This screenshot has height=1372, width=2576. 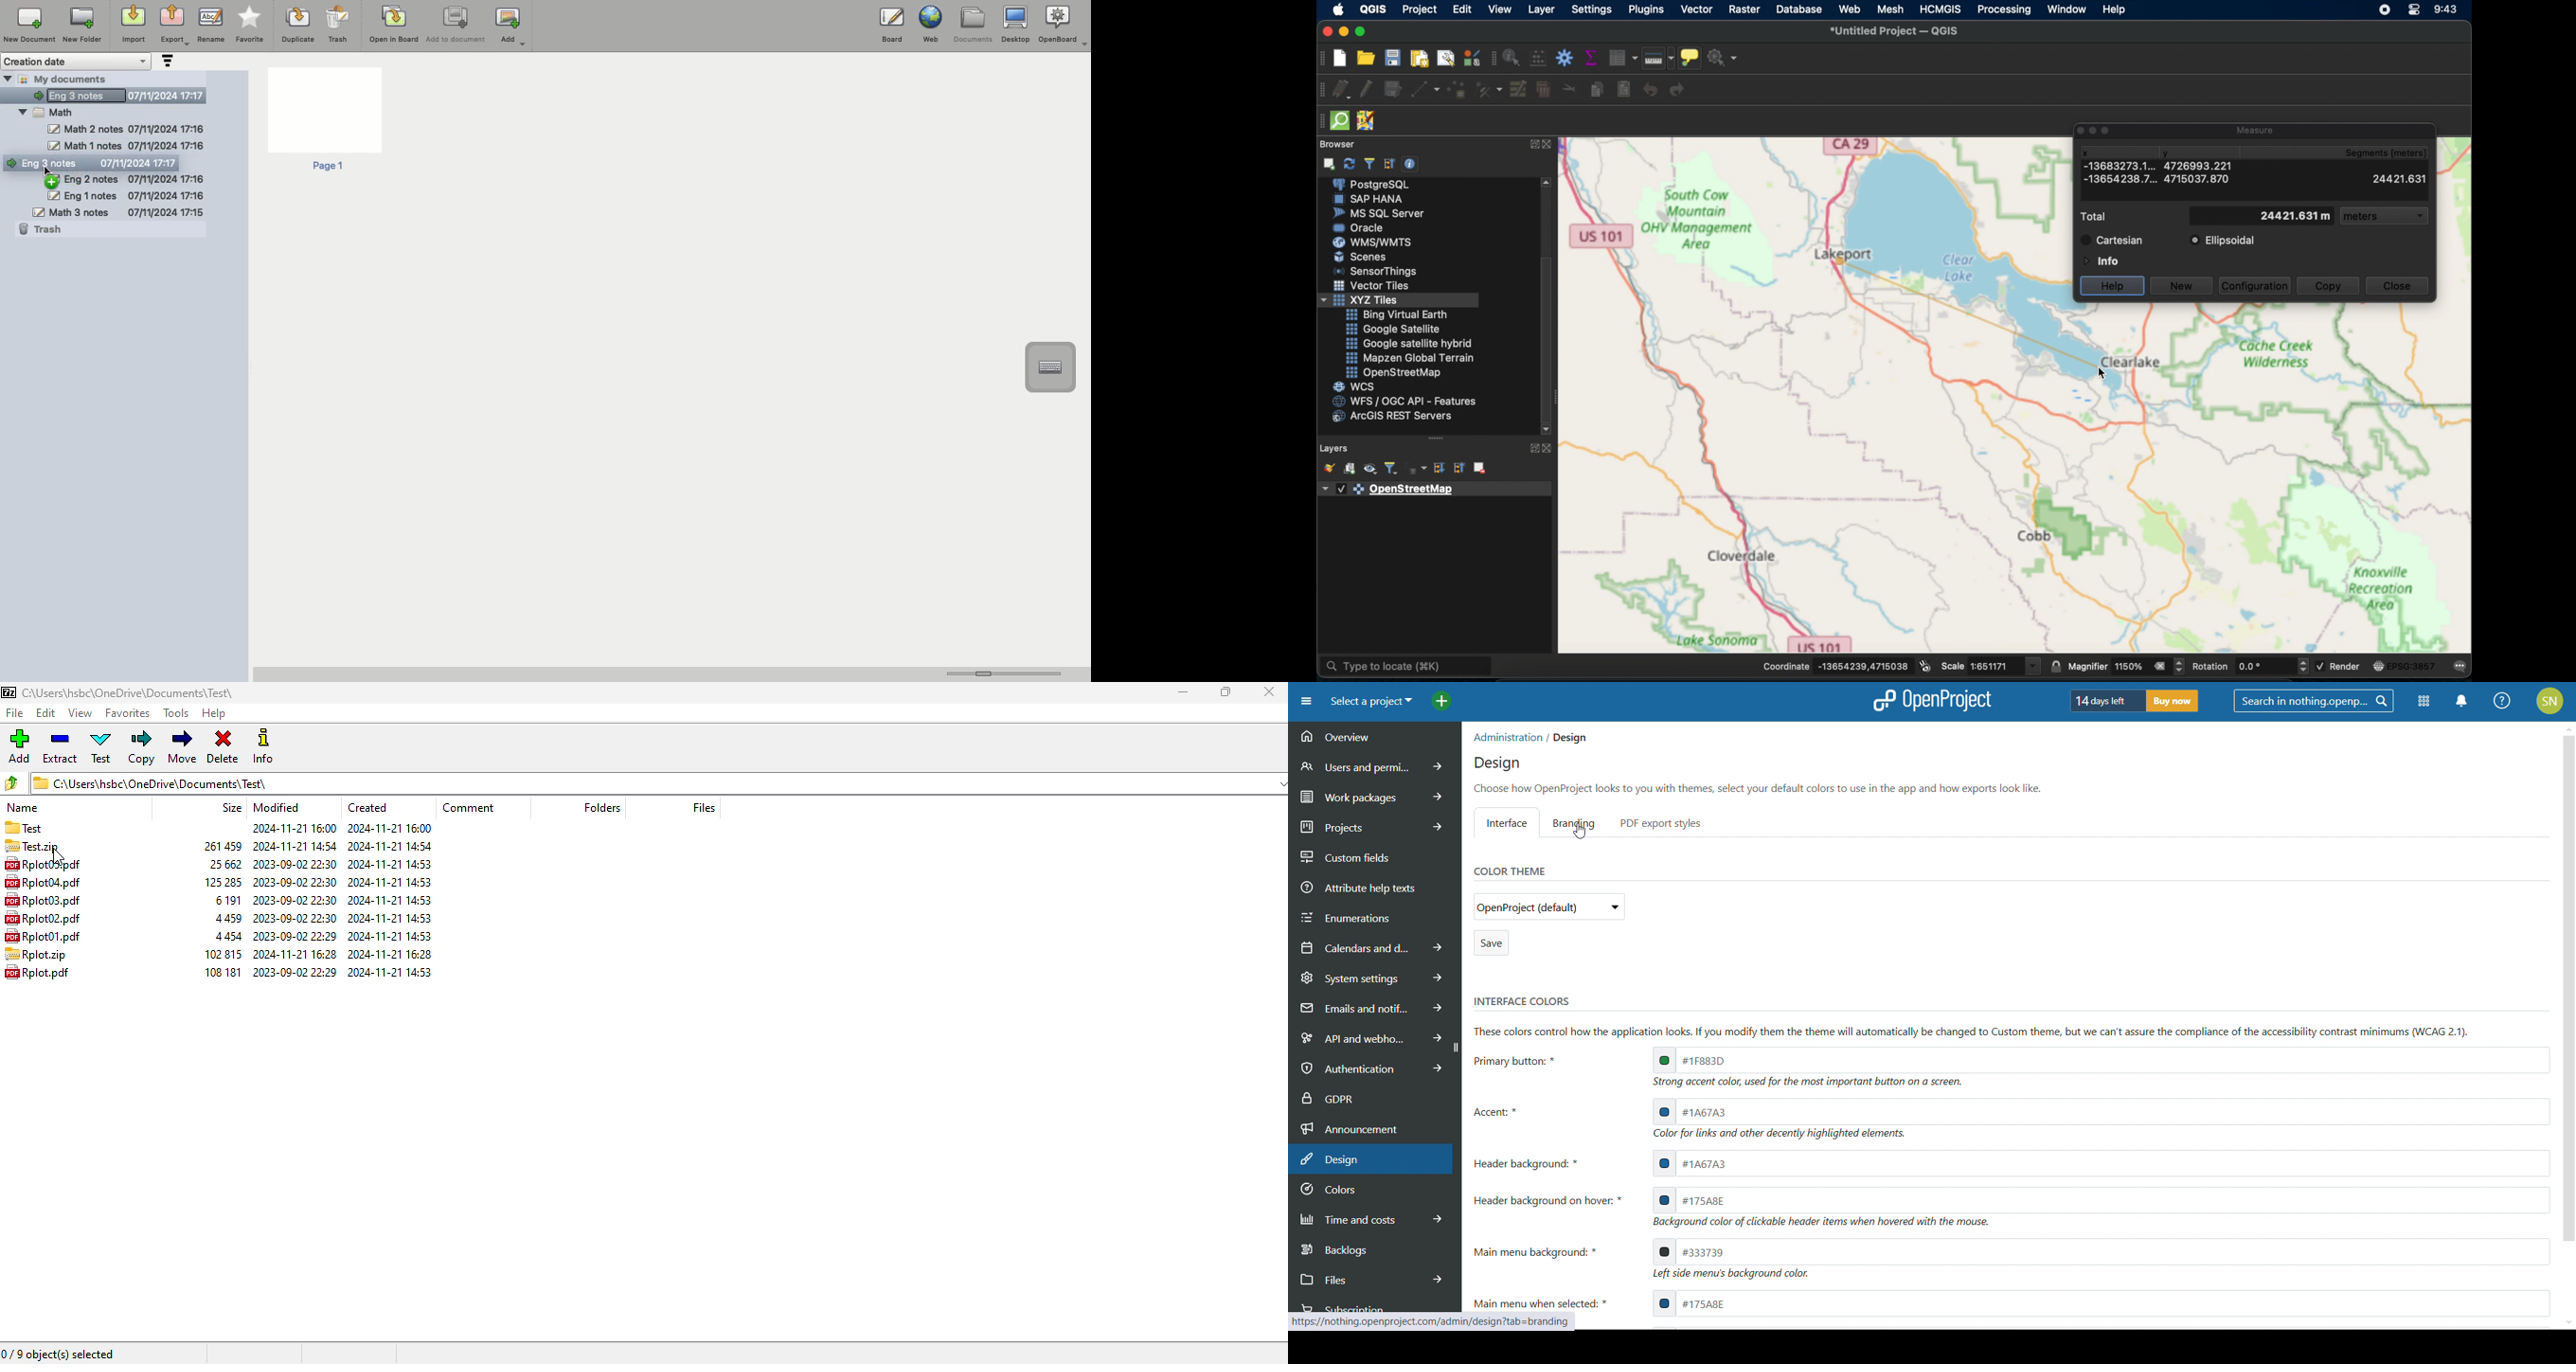 What do you see at coordinates (1457, 468) in the screenshot?
I see `collapse all` at bounding box center [1457, 468].